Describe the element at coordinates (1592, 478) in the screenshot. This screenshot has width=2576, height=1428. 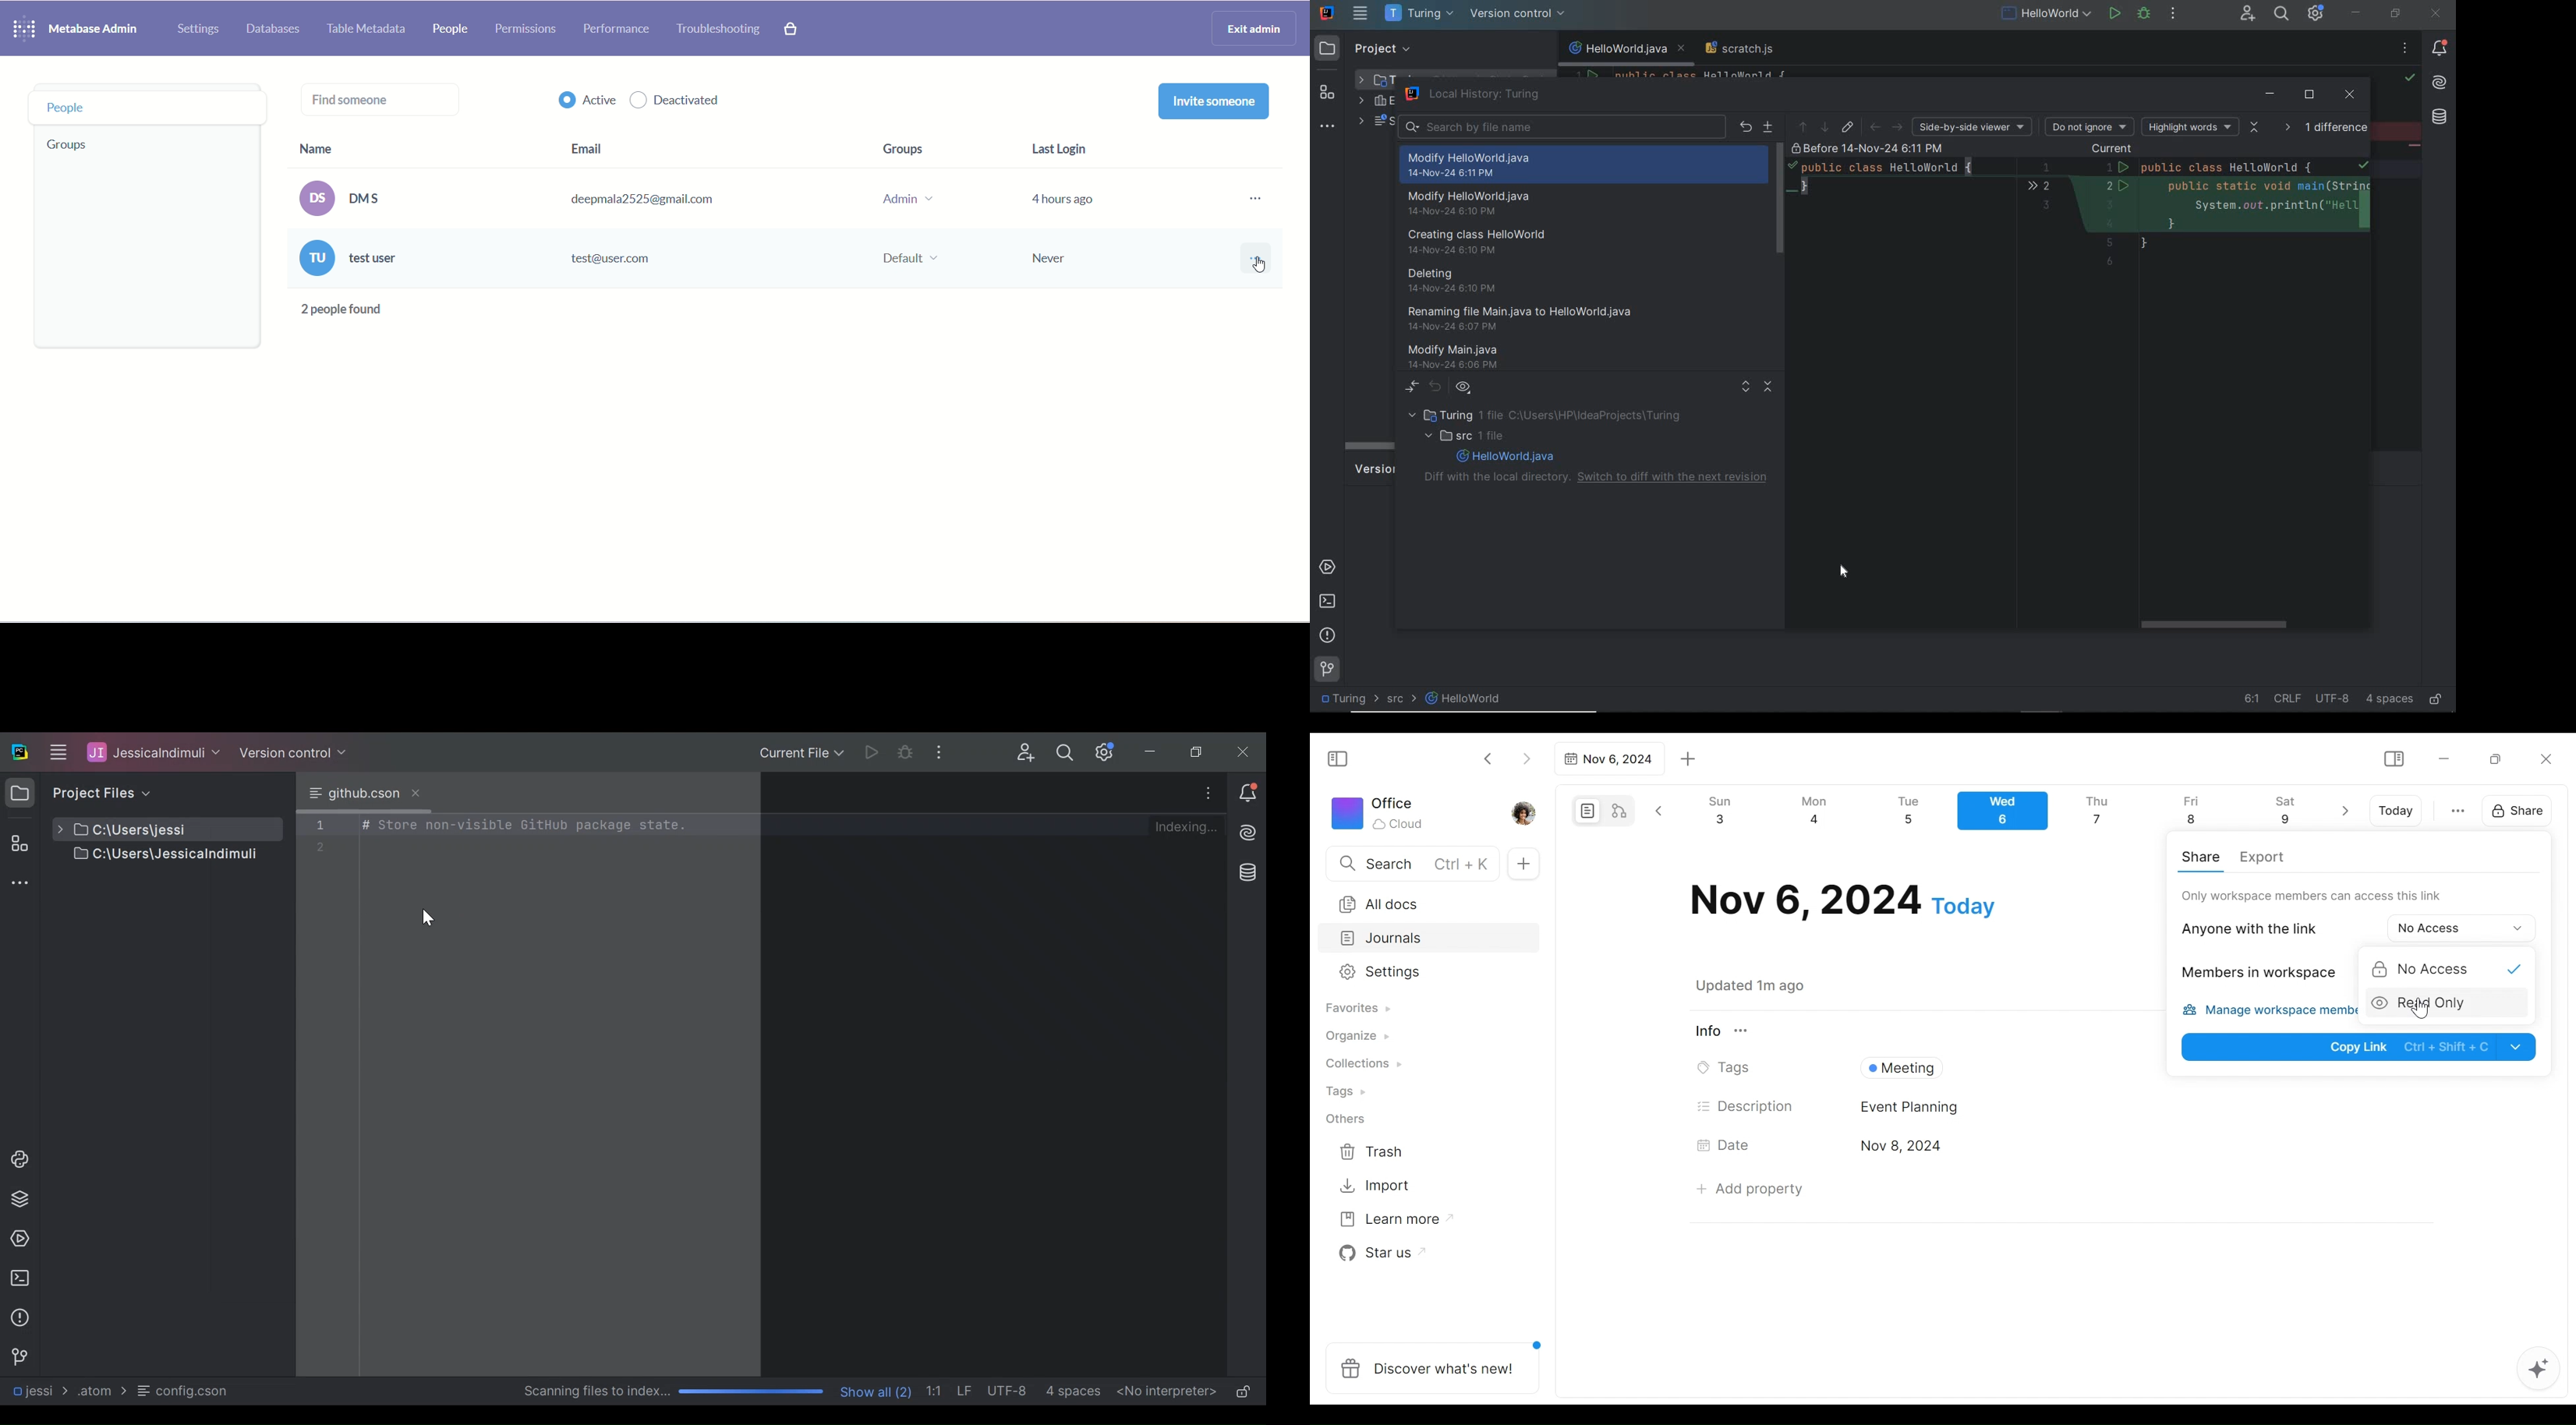
I see `diff with the local directory` at that location.